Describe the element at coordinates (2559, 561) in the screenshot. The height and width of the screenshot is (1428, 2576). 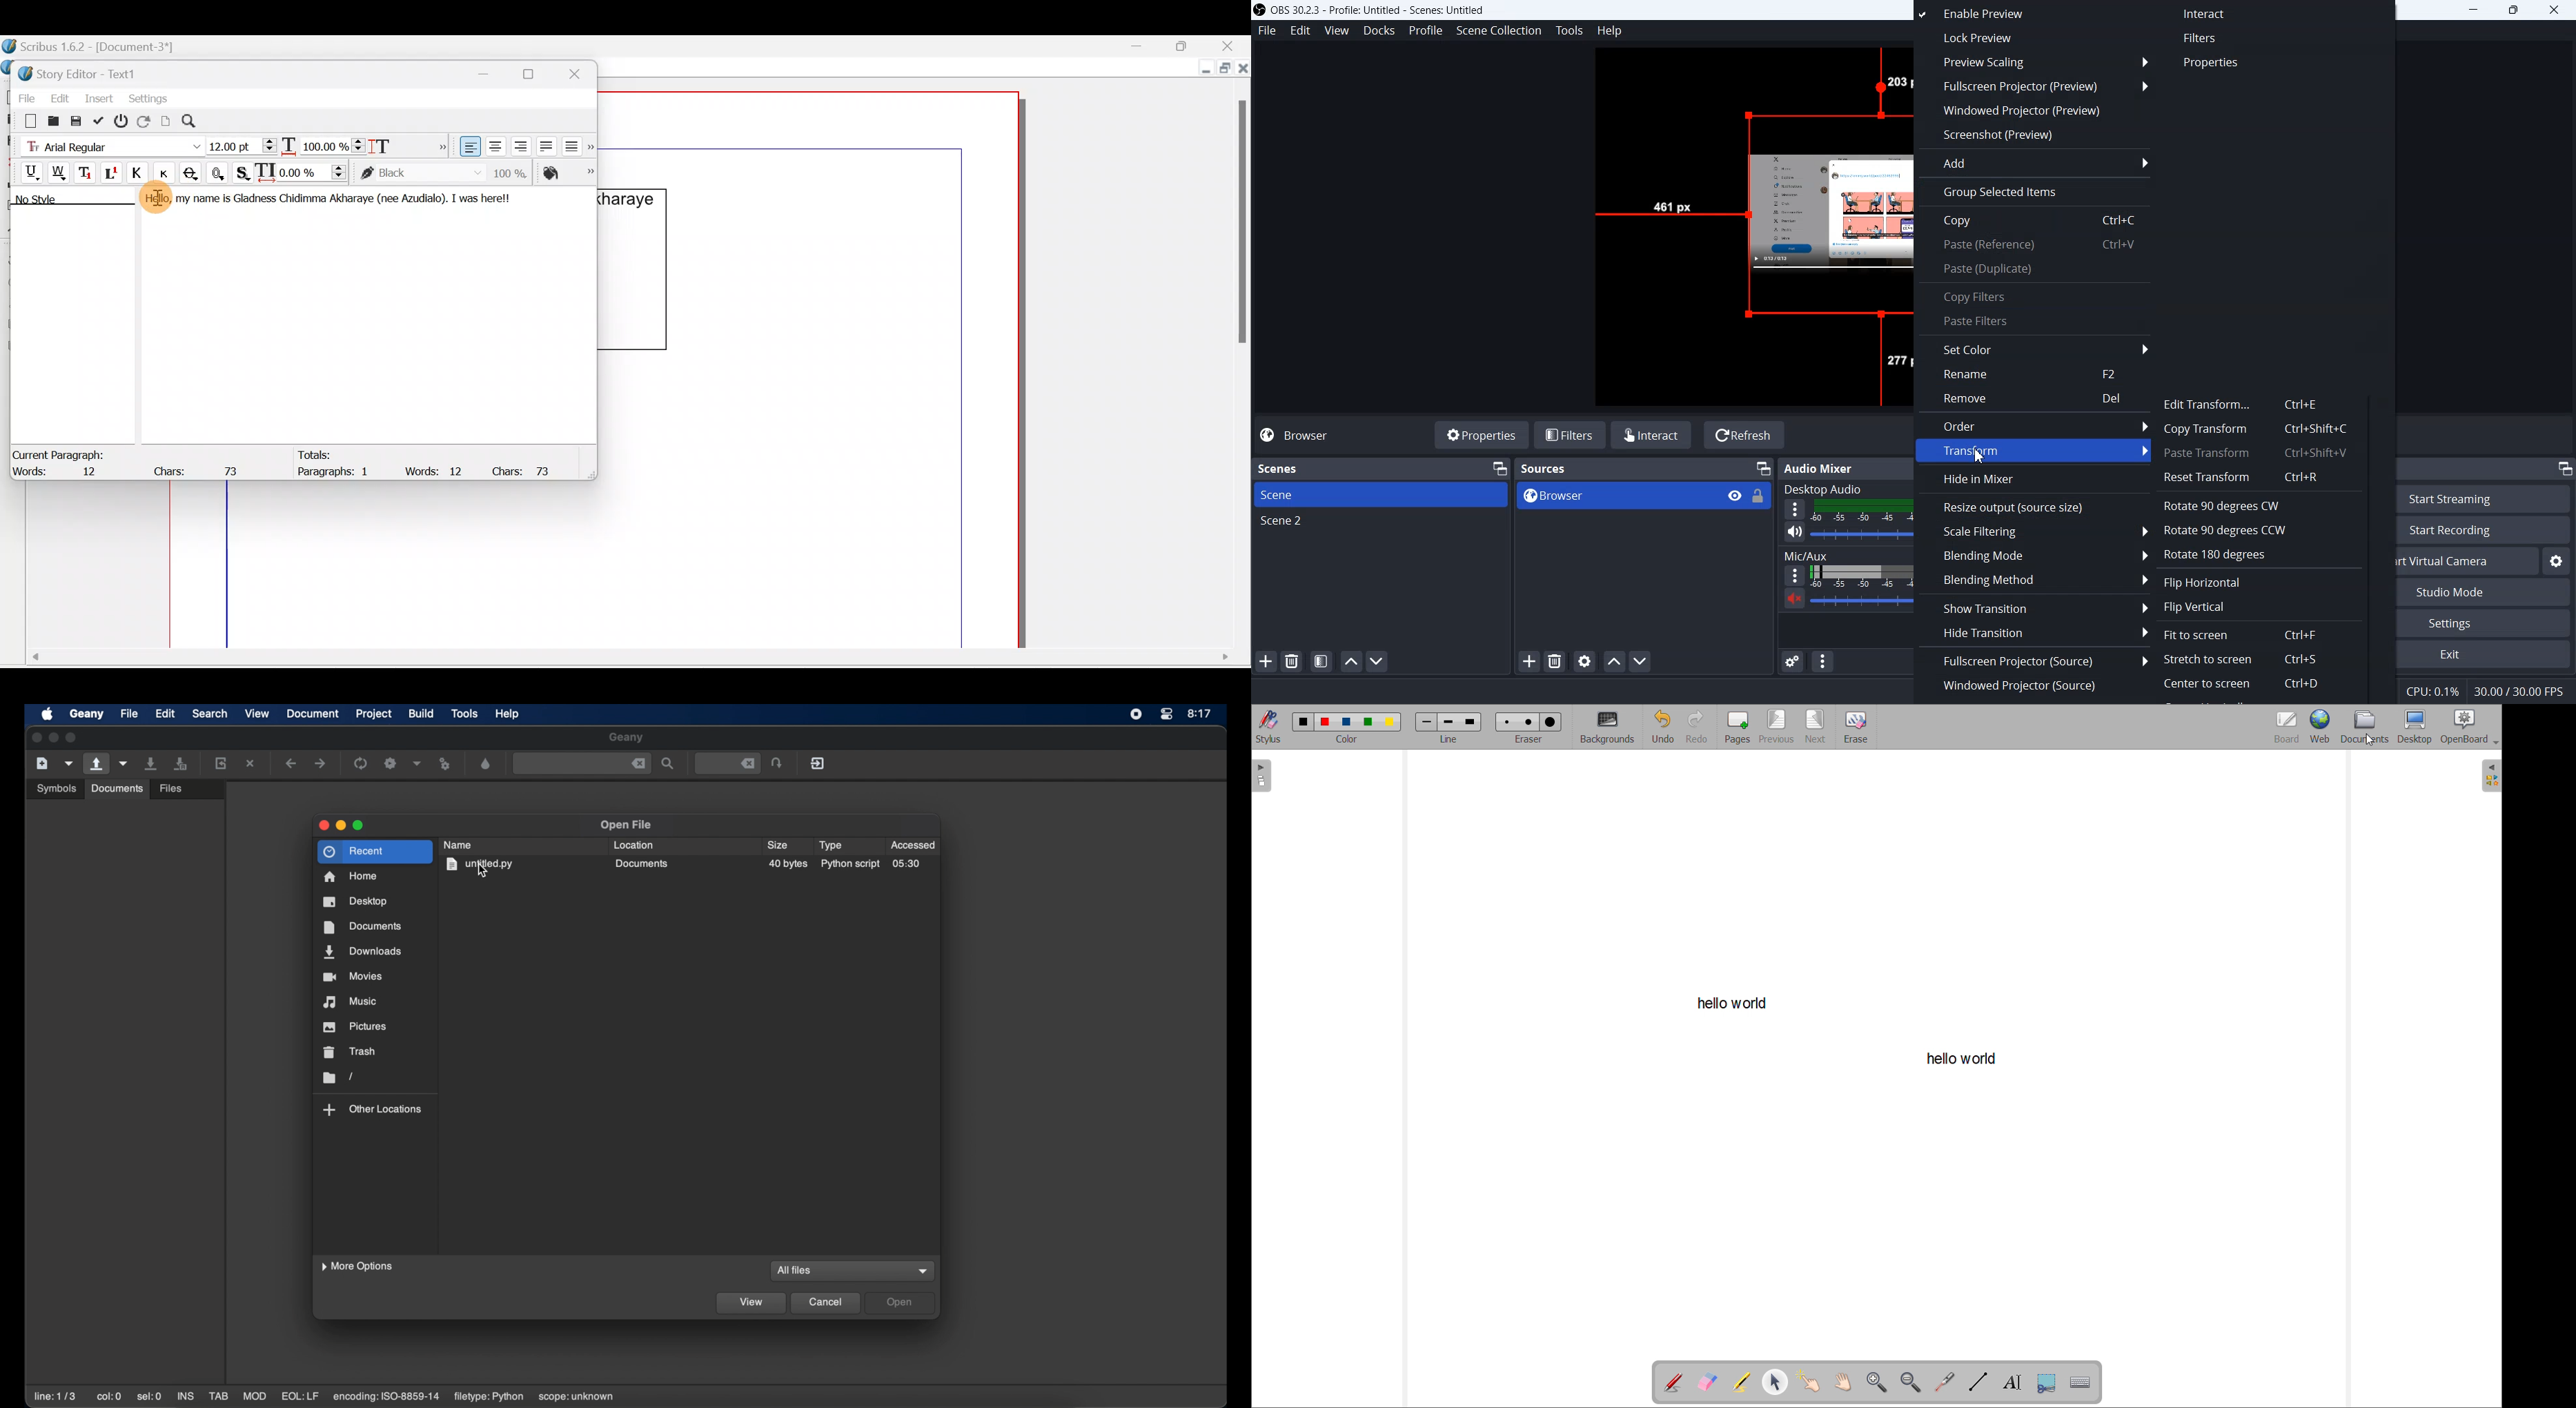
I see `Configure virtual camera` at that location.